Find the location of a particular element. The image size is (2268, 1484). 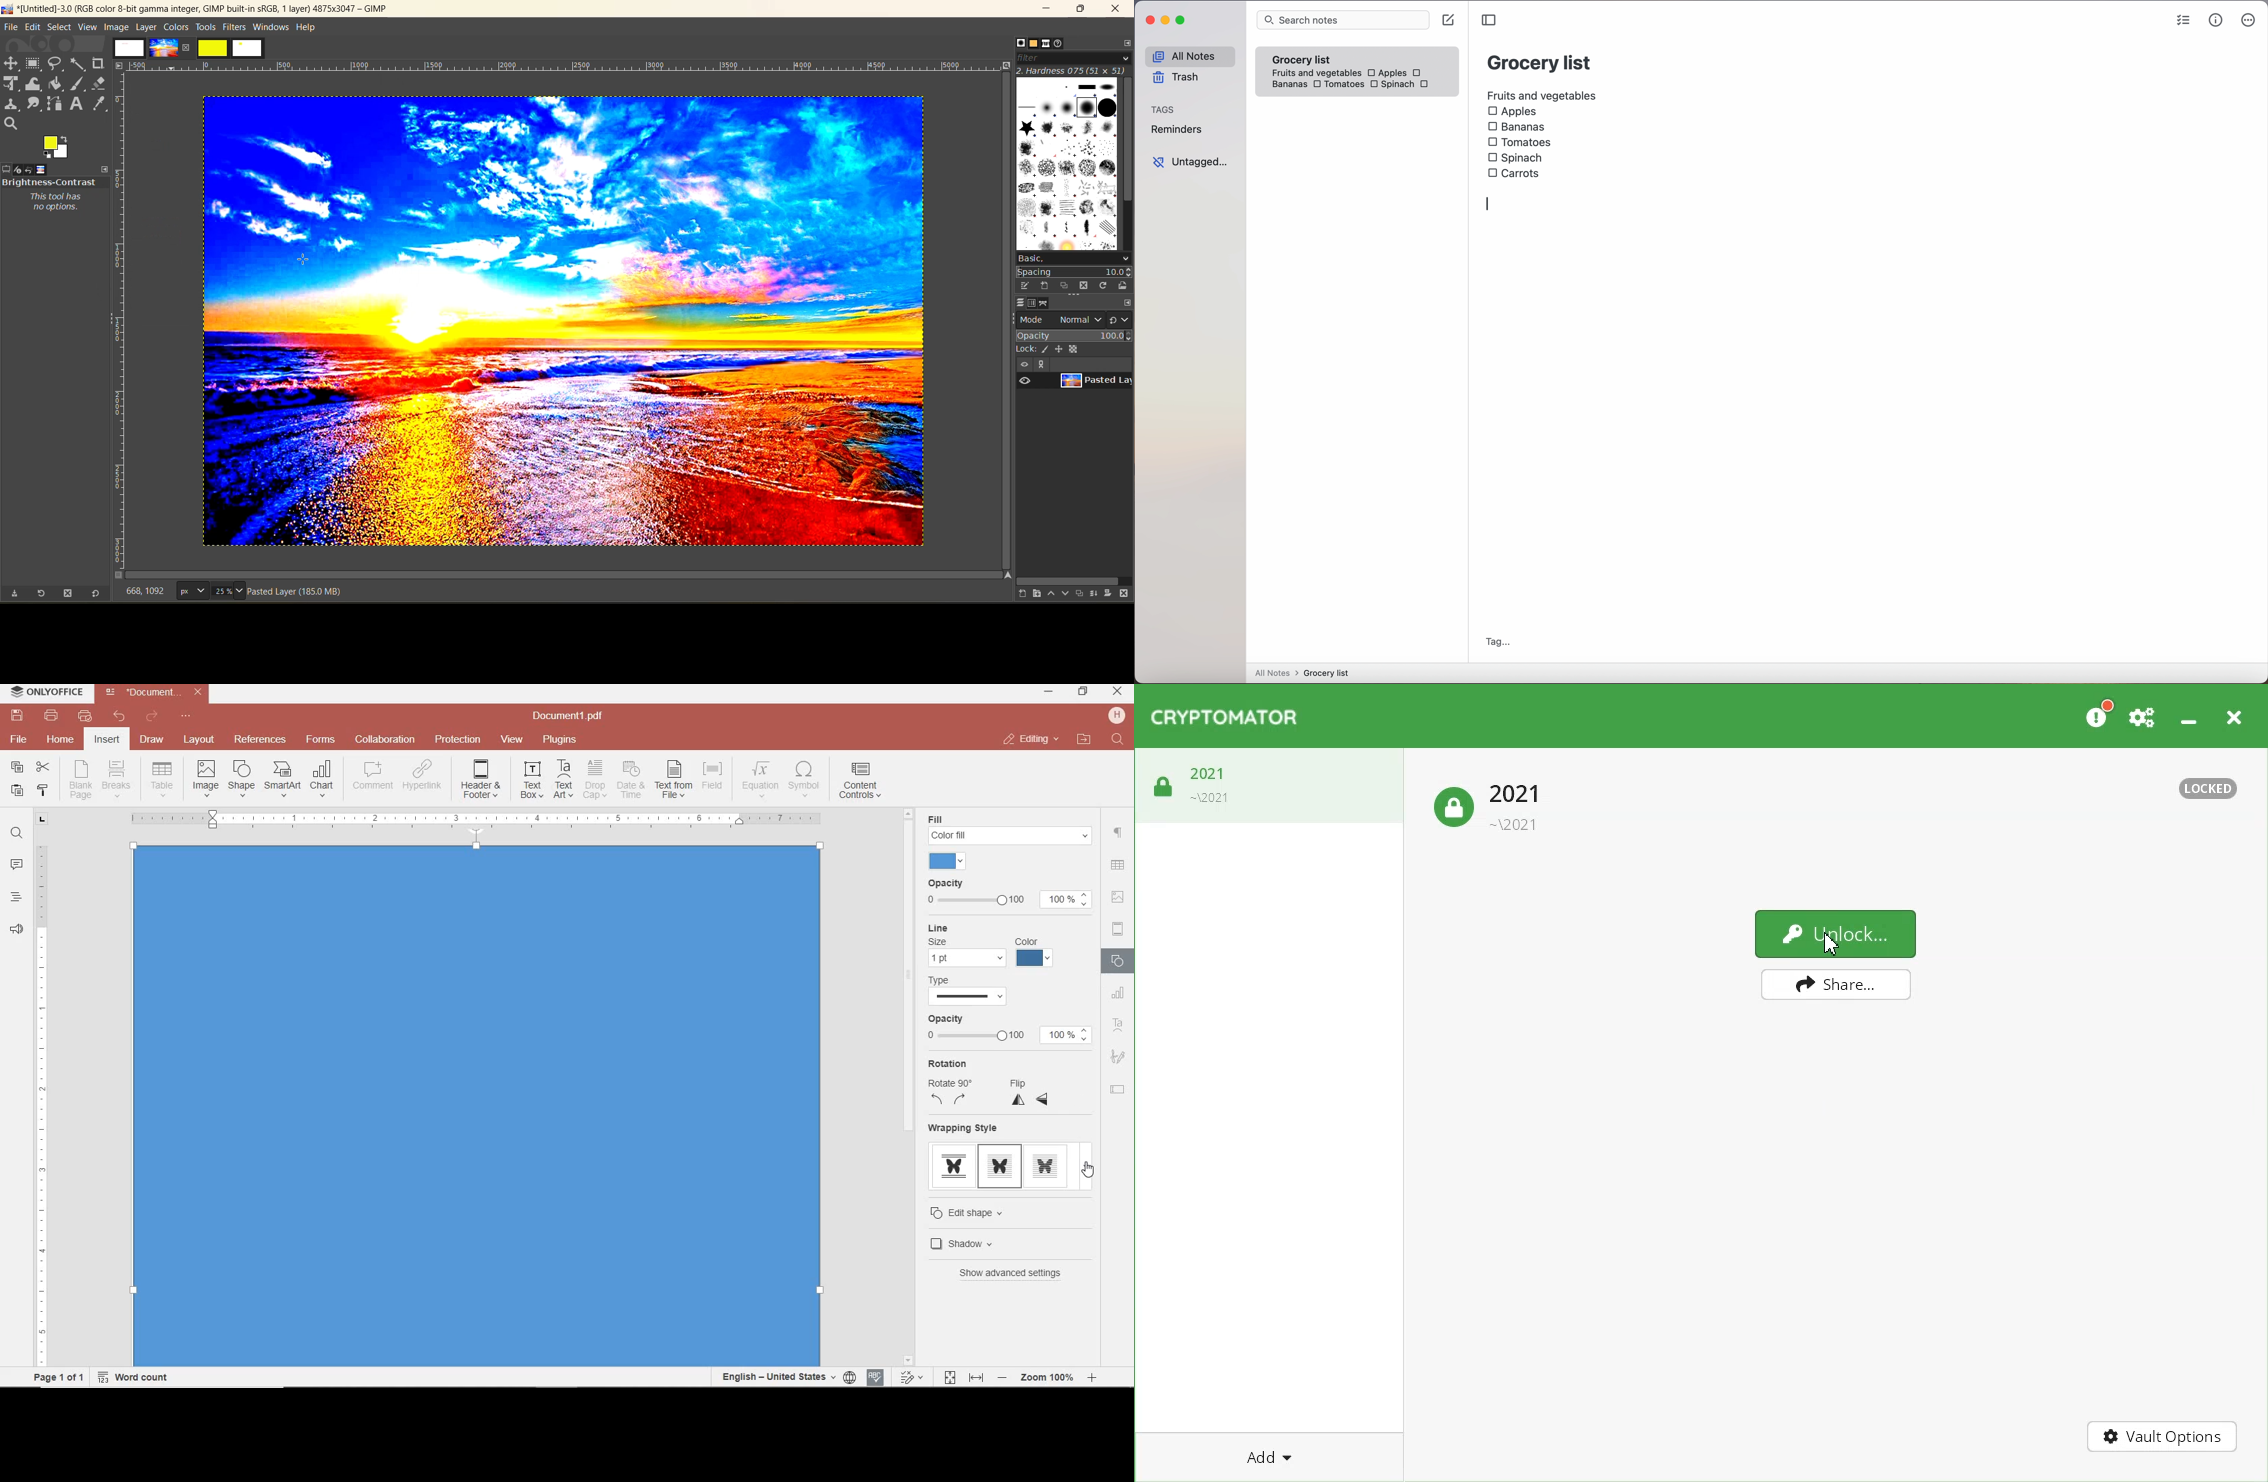

INSERT CHAT is located at coordinates (322, 780).